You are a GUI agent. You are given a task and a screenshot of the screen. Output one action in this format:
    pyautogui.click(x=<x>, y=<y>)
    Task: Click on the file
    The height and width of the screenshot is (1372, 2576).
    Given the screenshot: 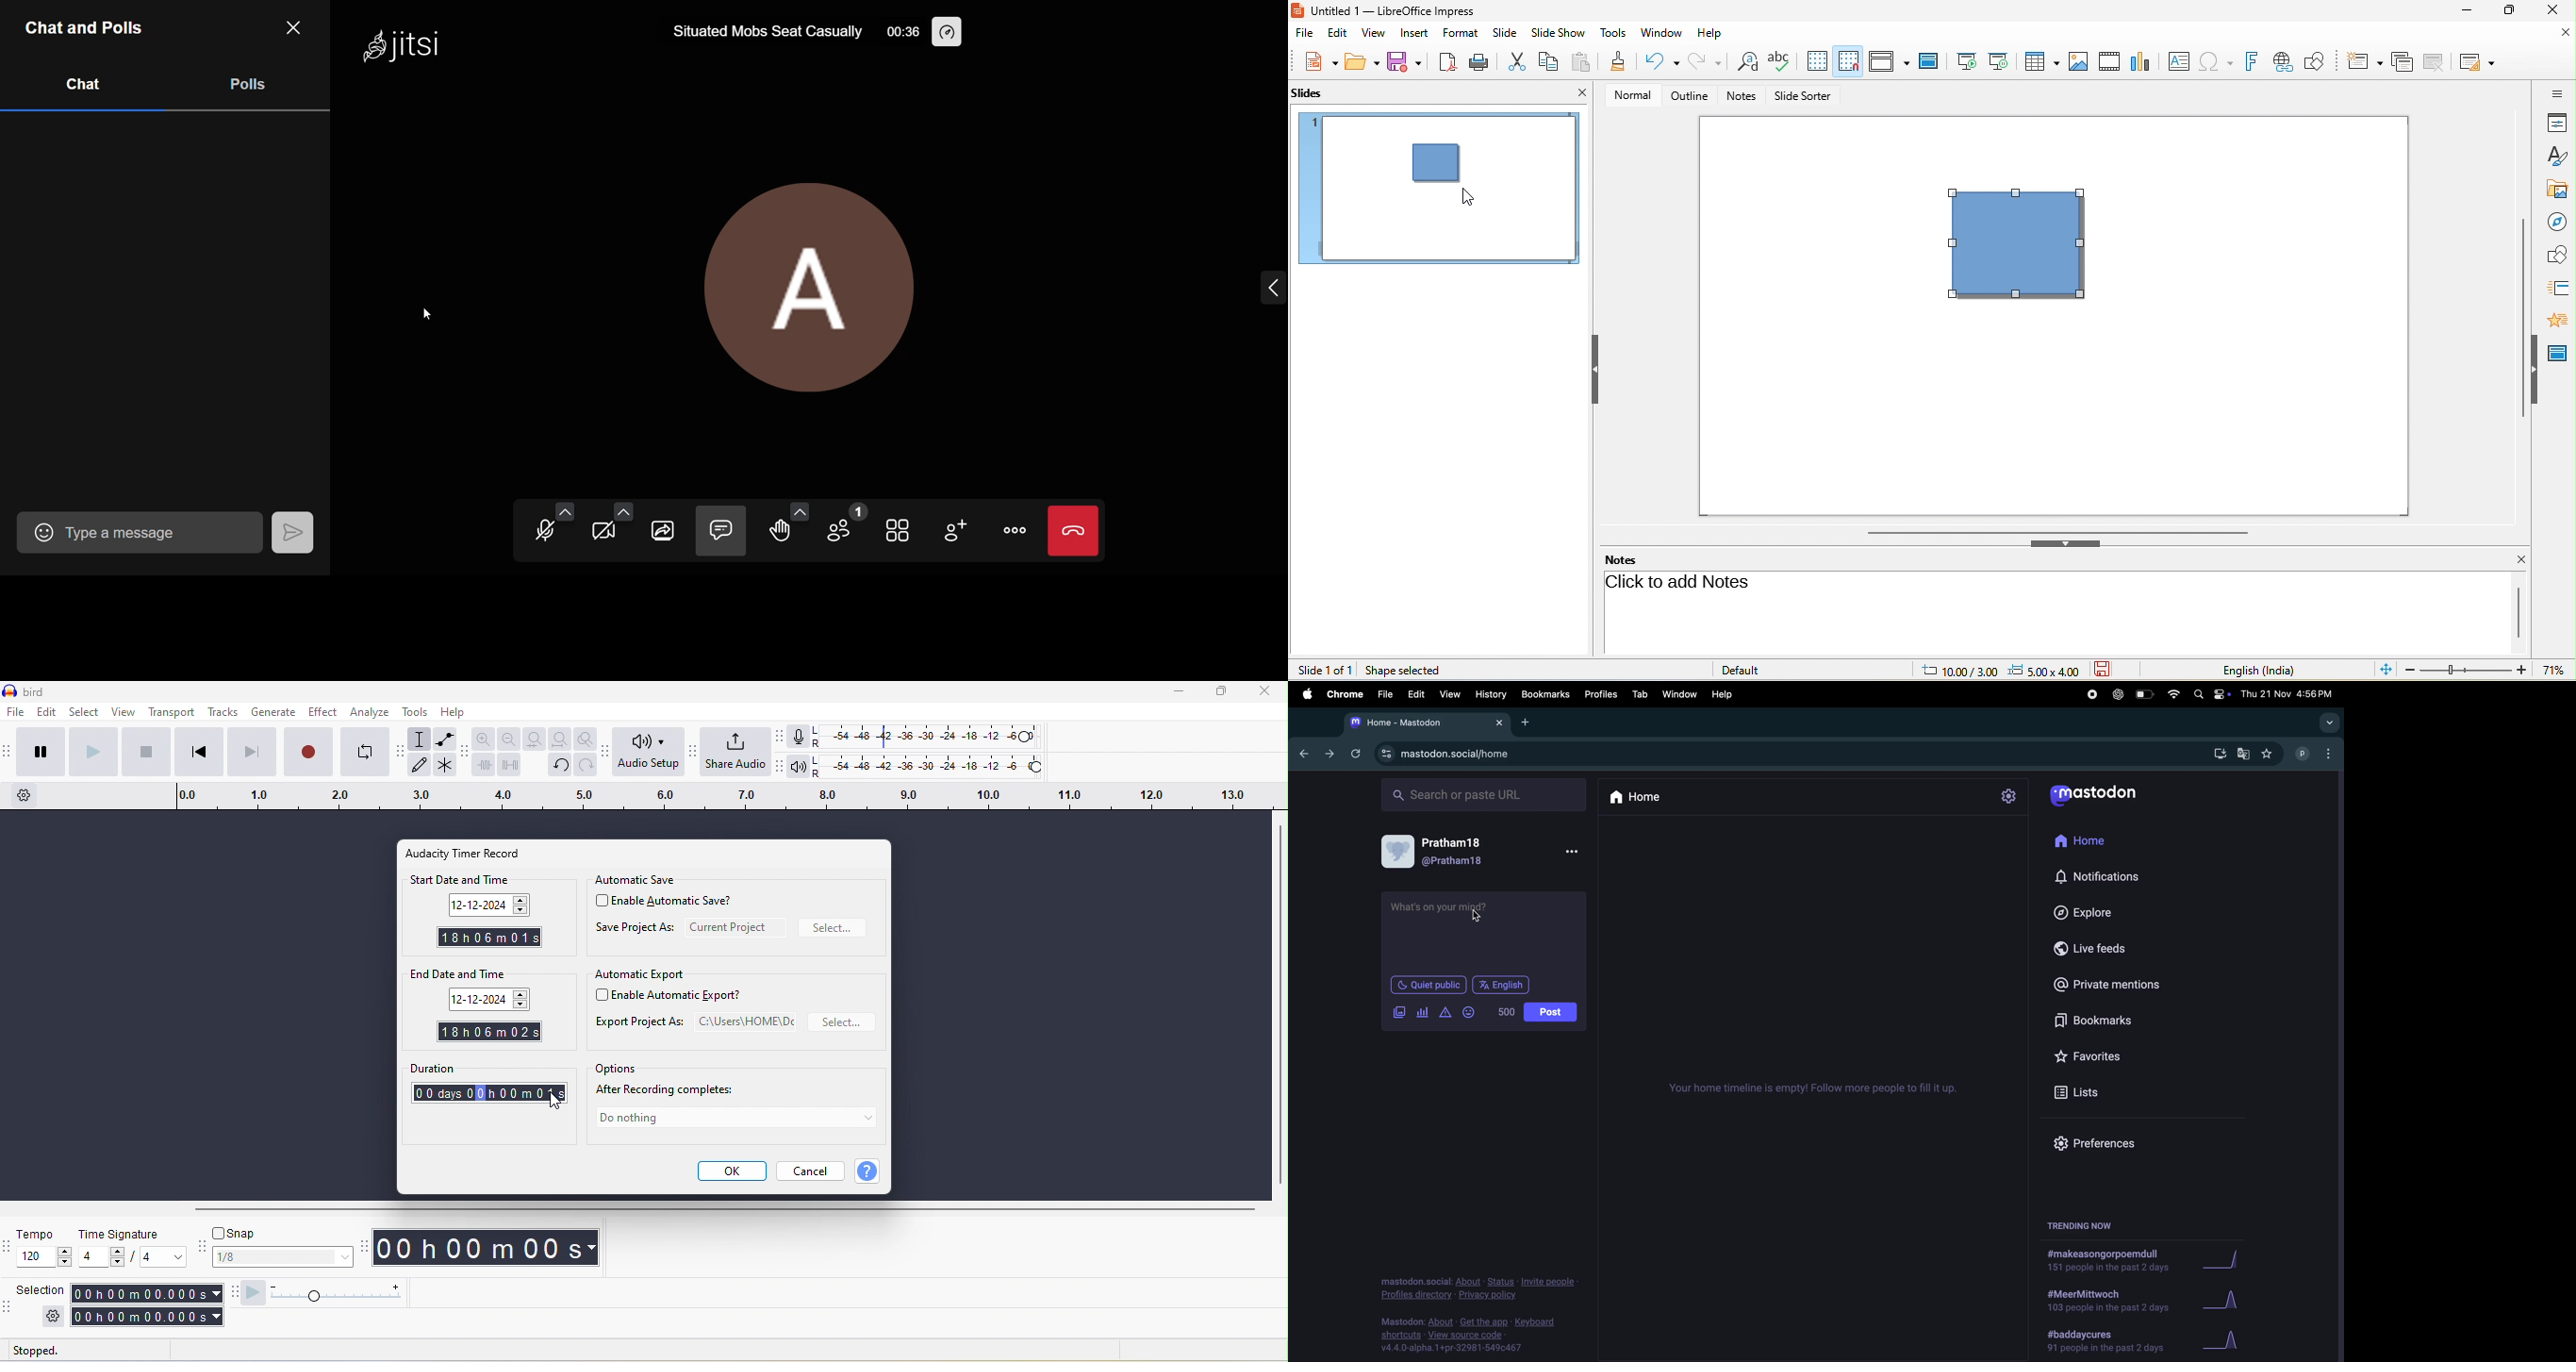 What is the action you would take?
    pyautogui.click(x=1305, y=34)
    